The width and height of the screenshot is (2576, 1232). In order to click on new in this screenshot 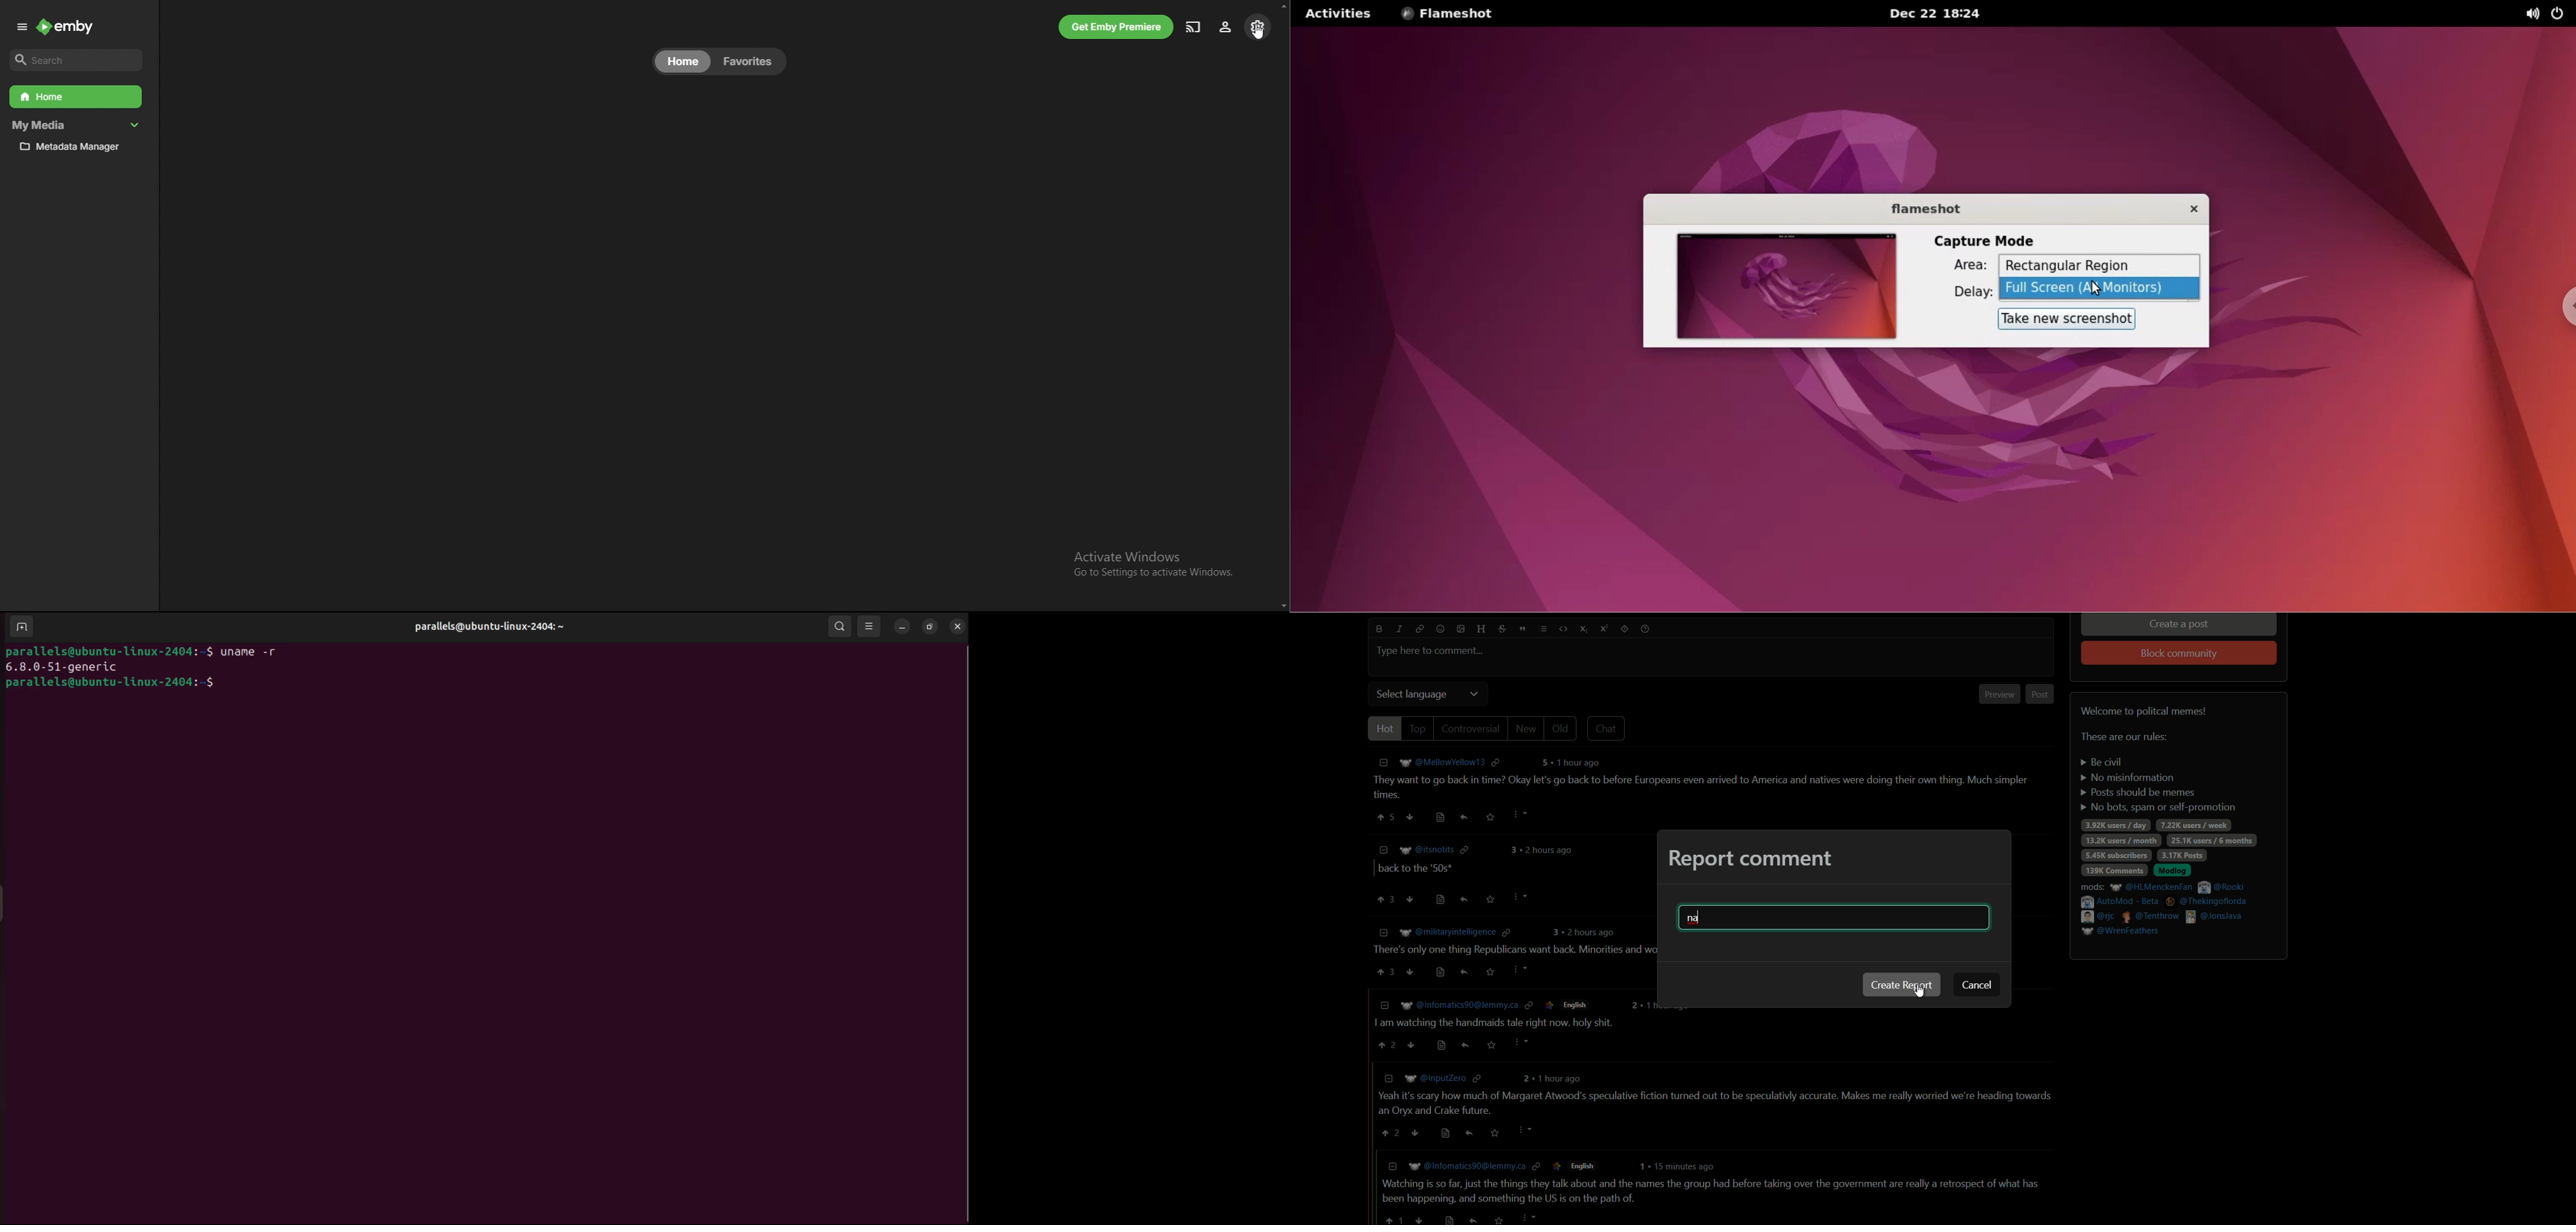, I will do `click(1527, 728)`.